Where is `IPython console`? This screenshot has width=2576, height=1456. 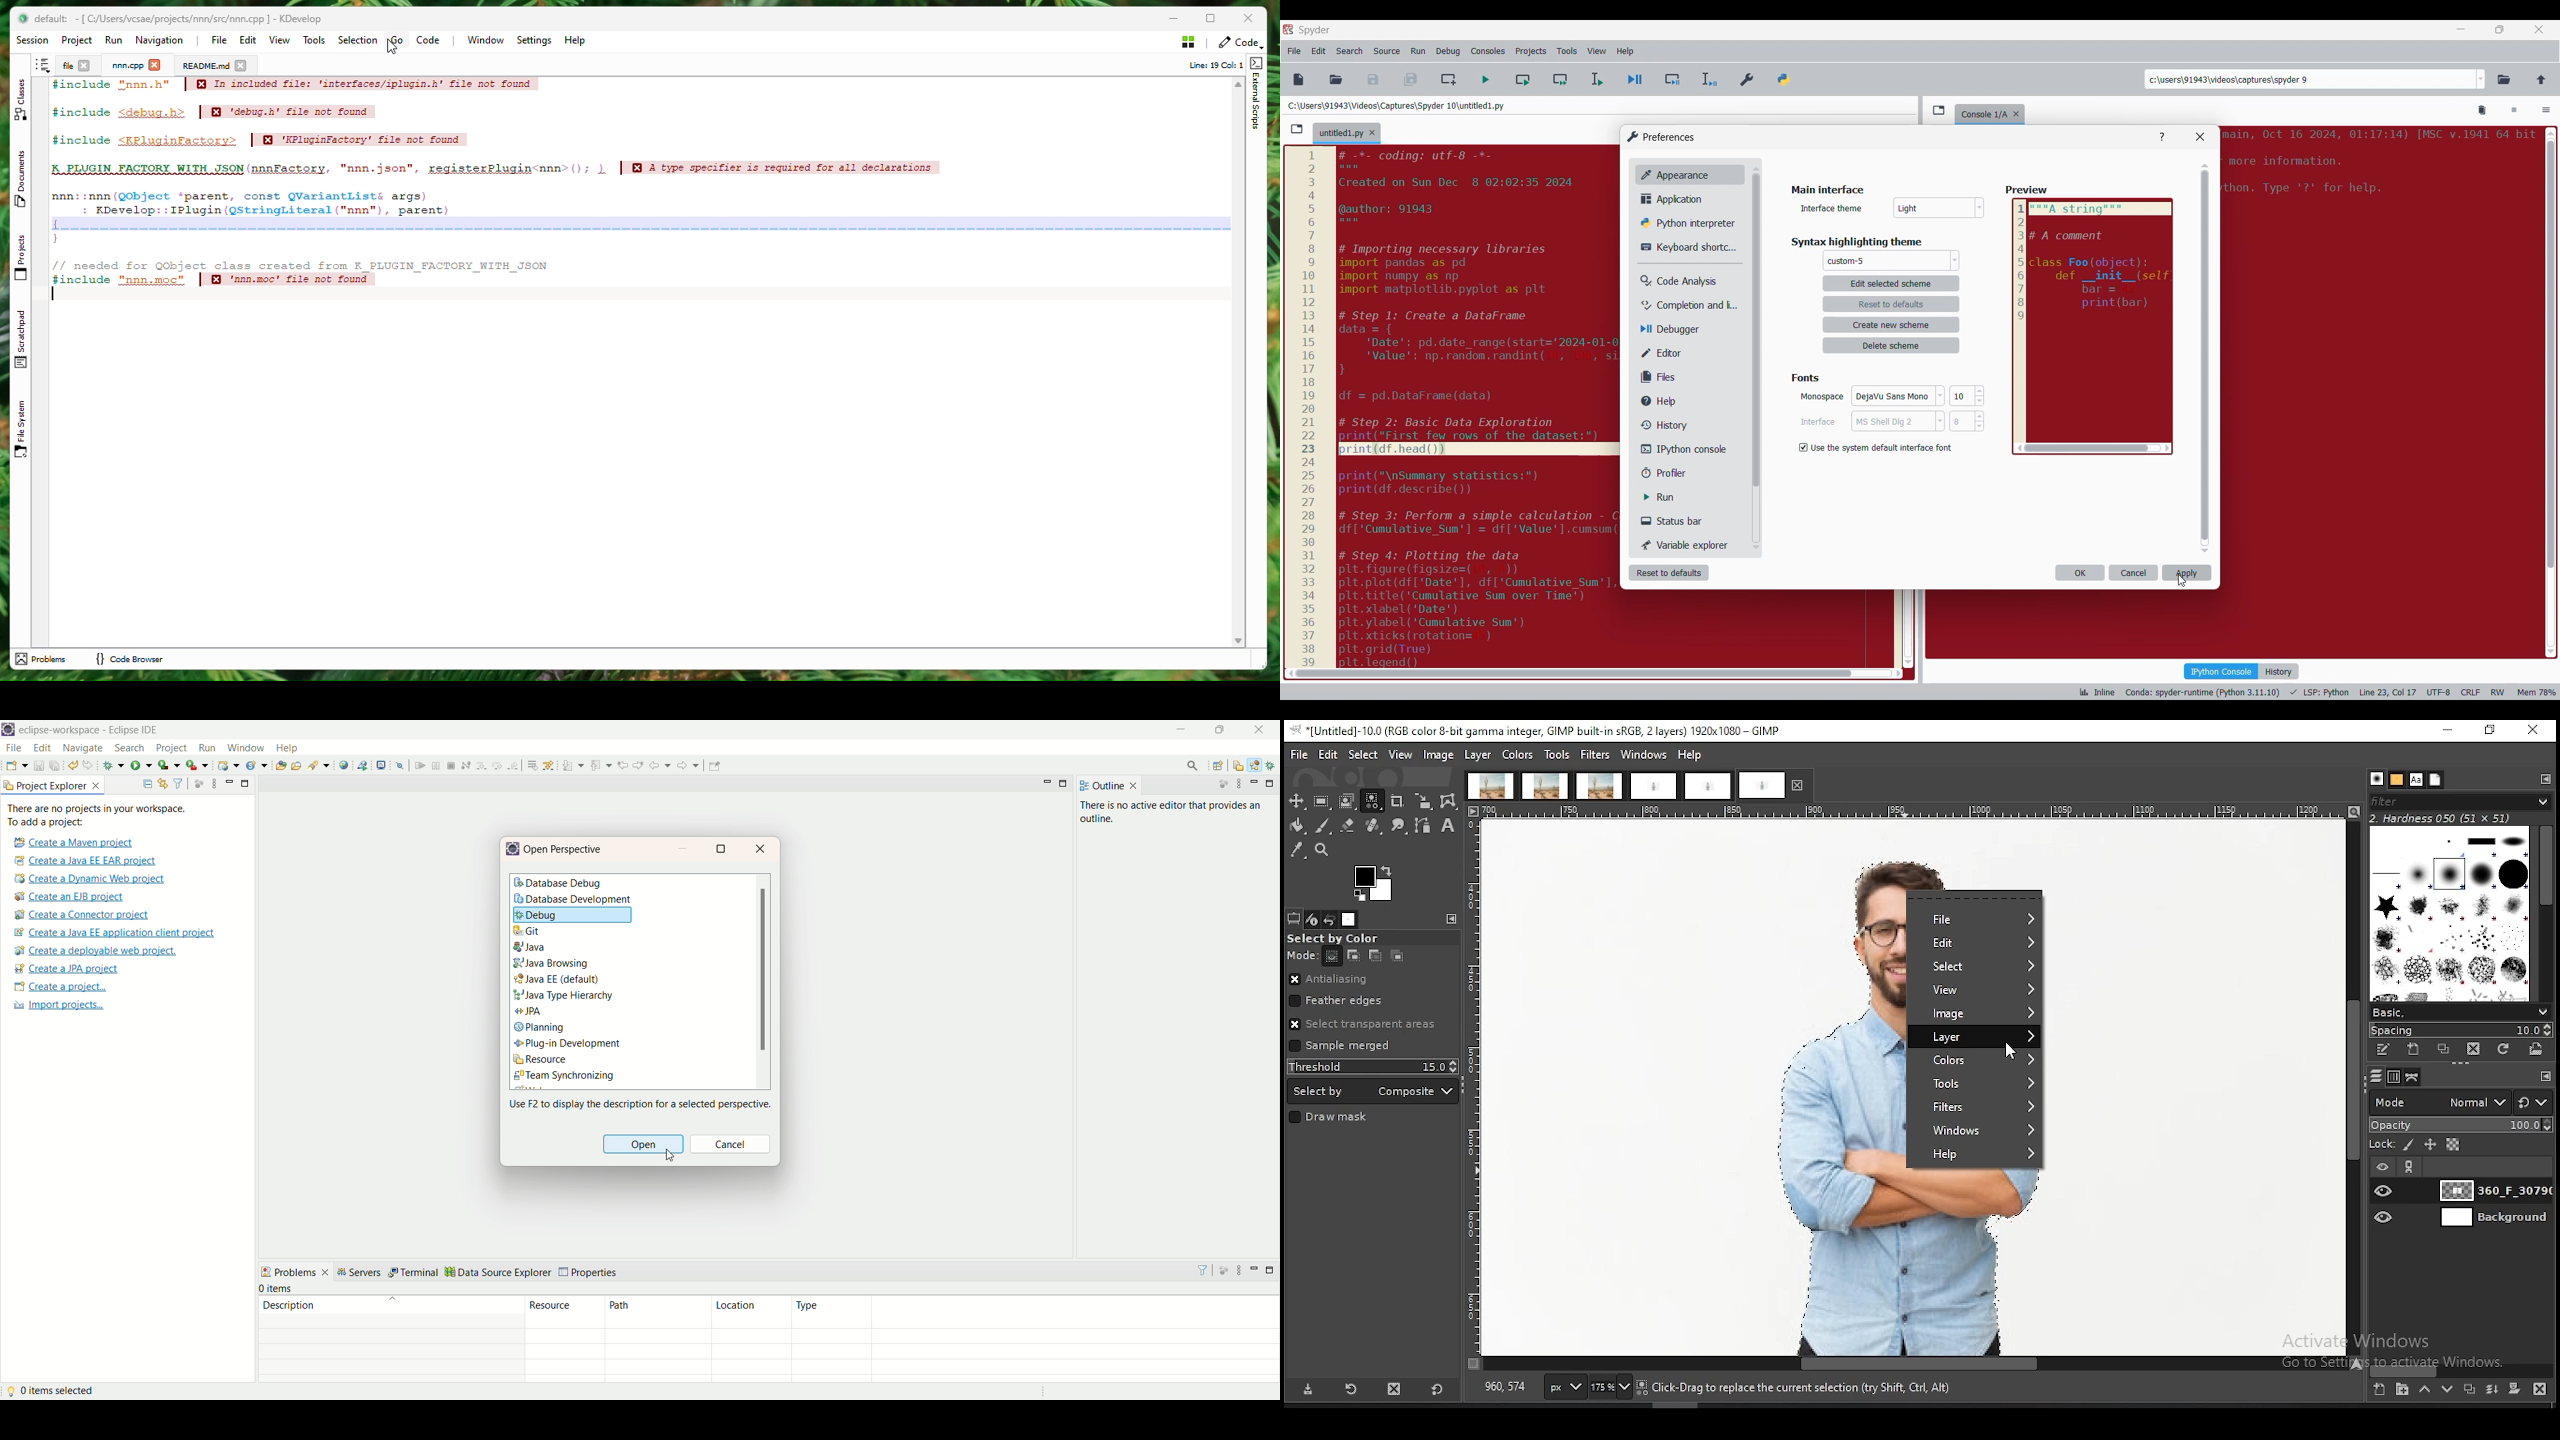
IPython console is located at coordinates (2221, 671).